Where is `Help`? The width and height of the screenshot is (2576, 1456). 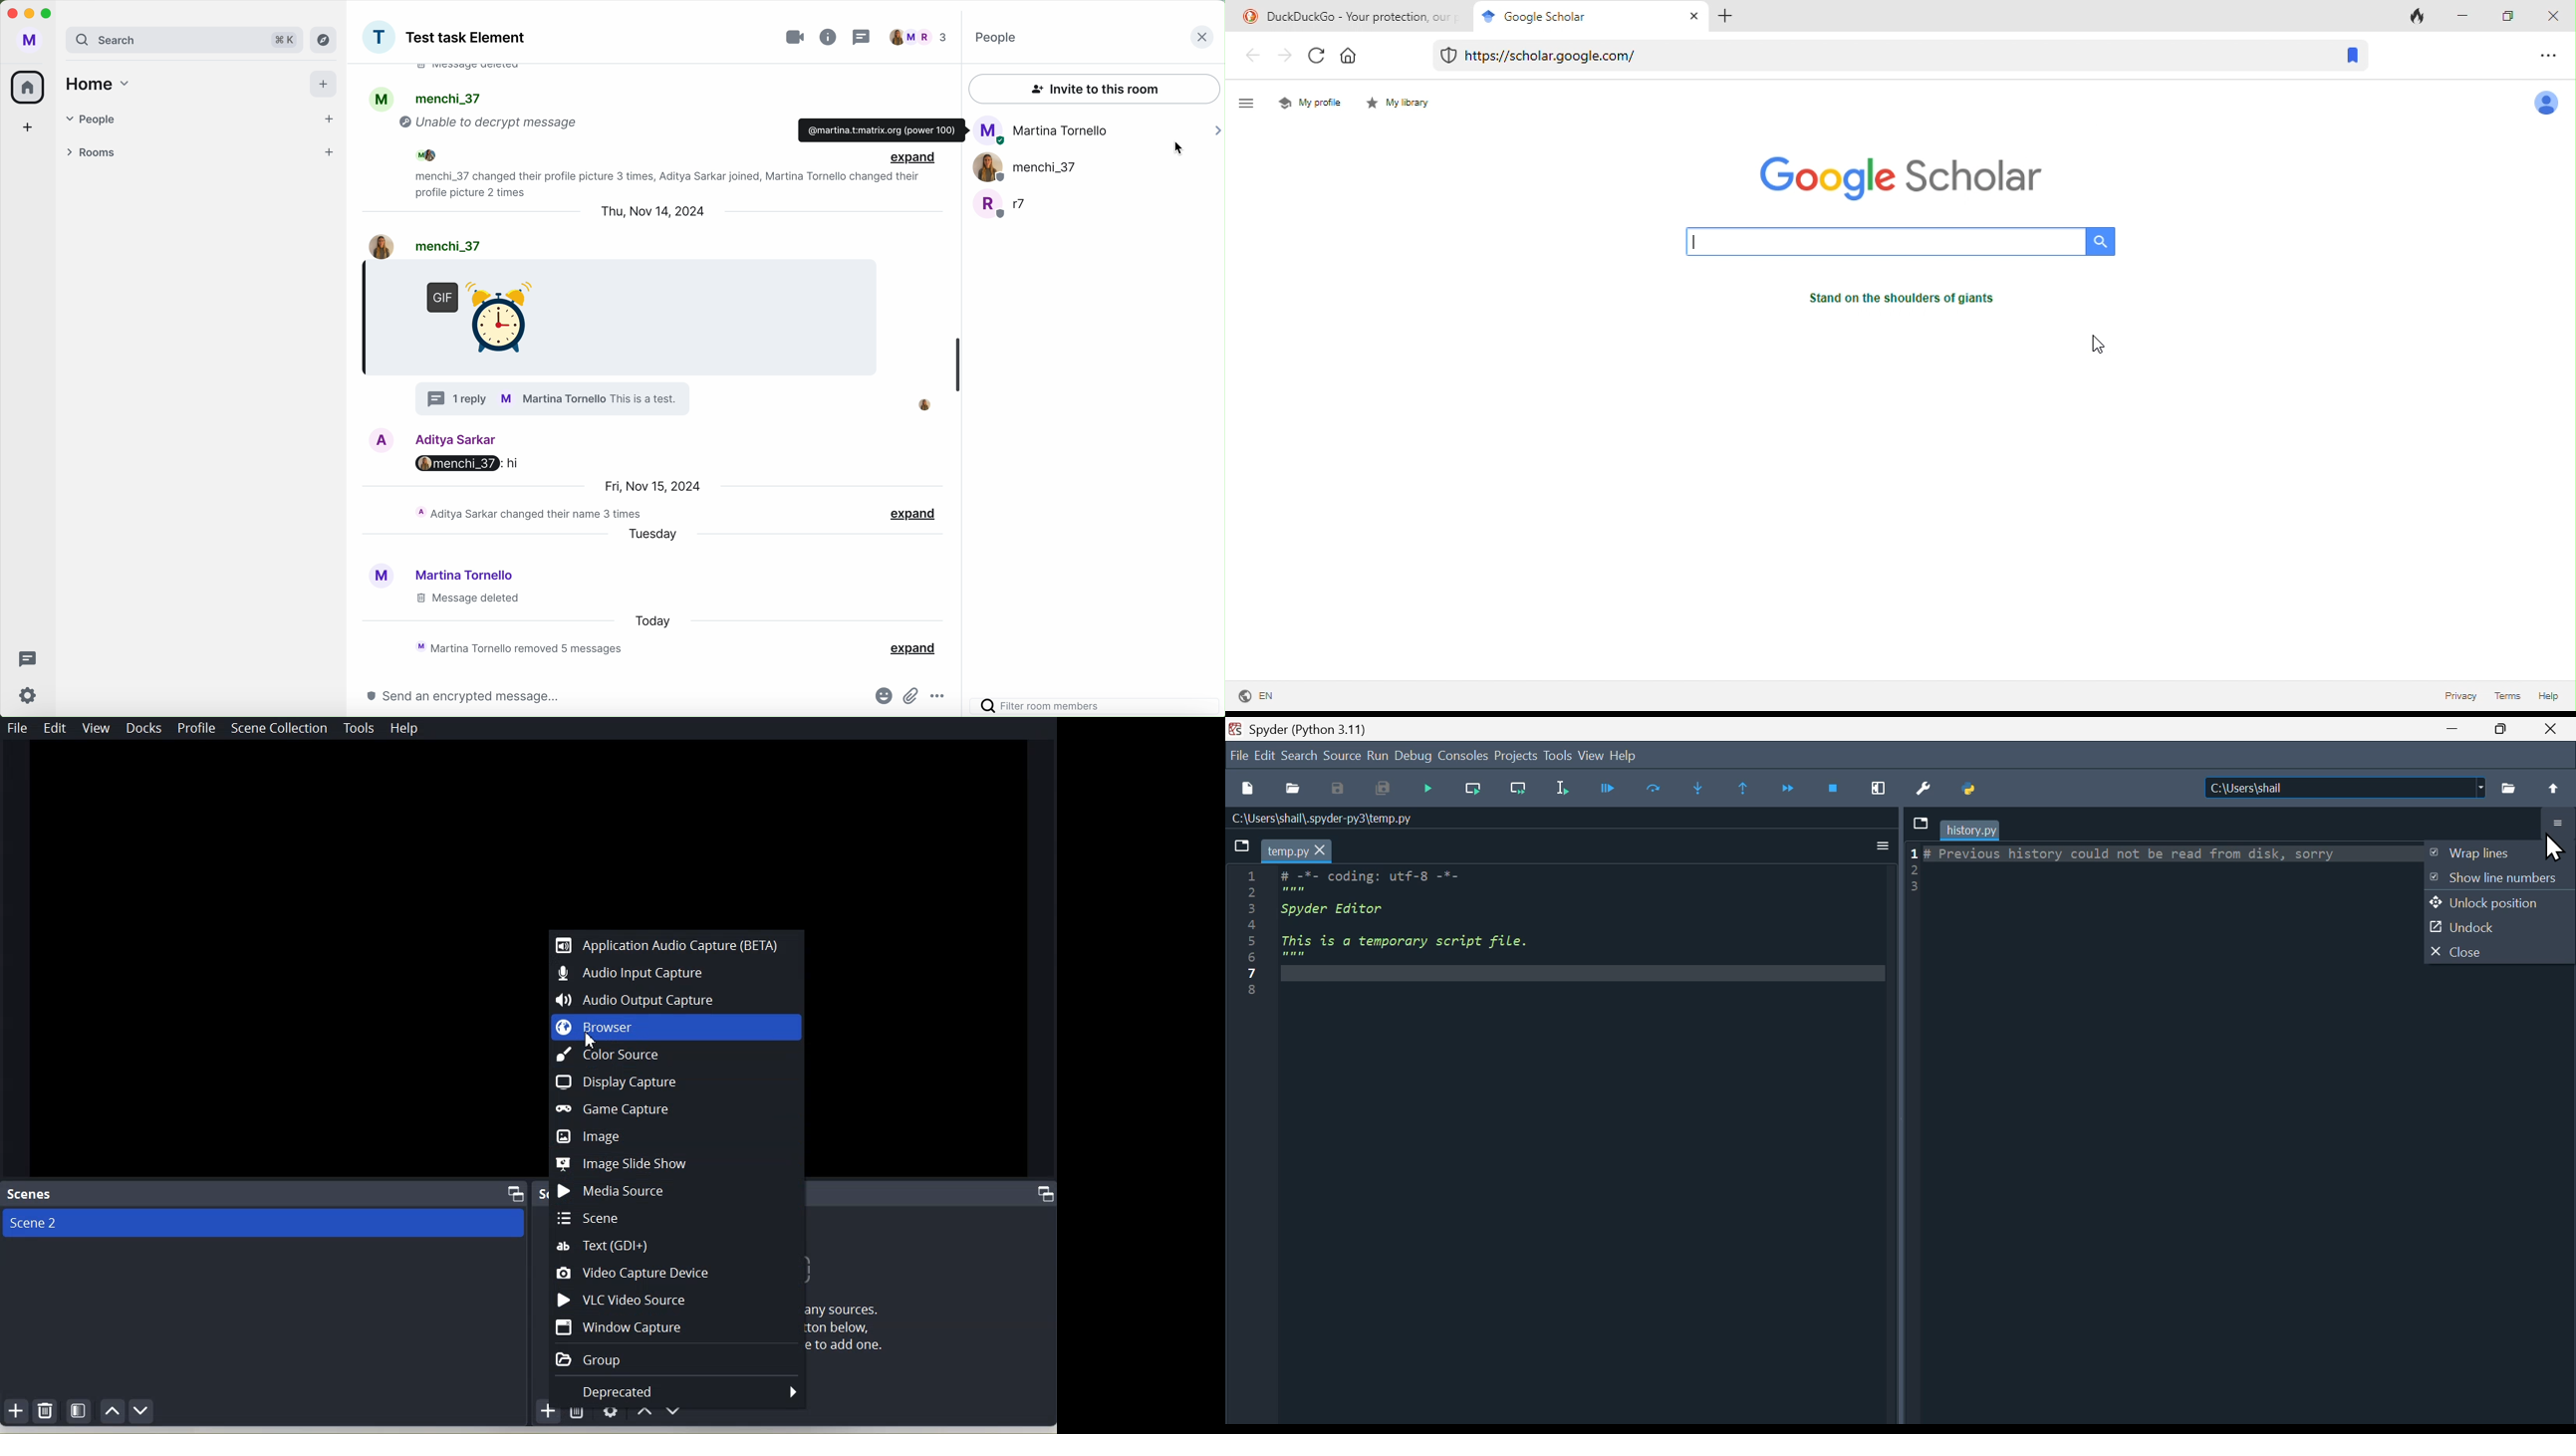 Help is located at coordinates (1623, 755).